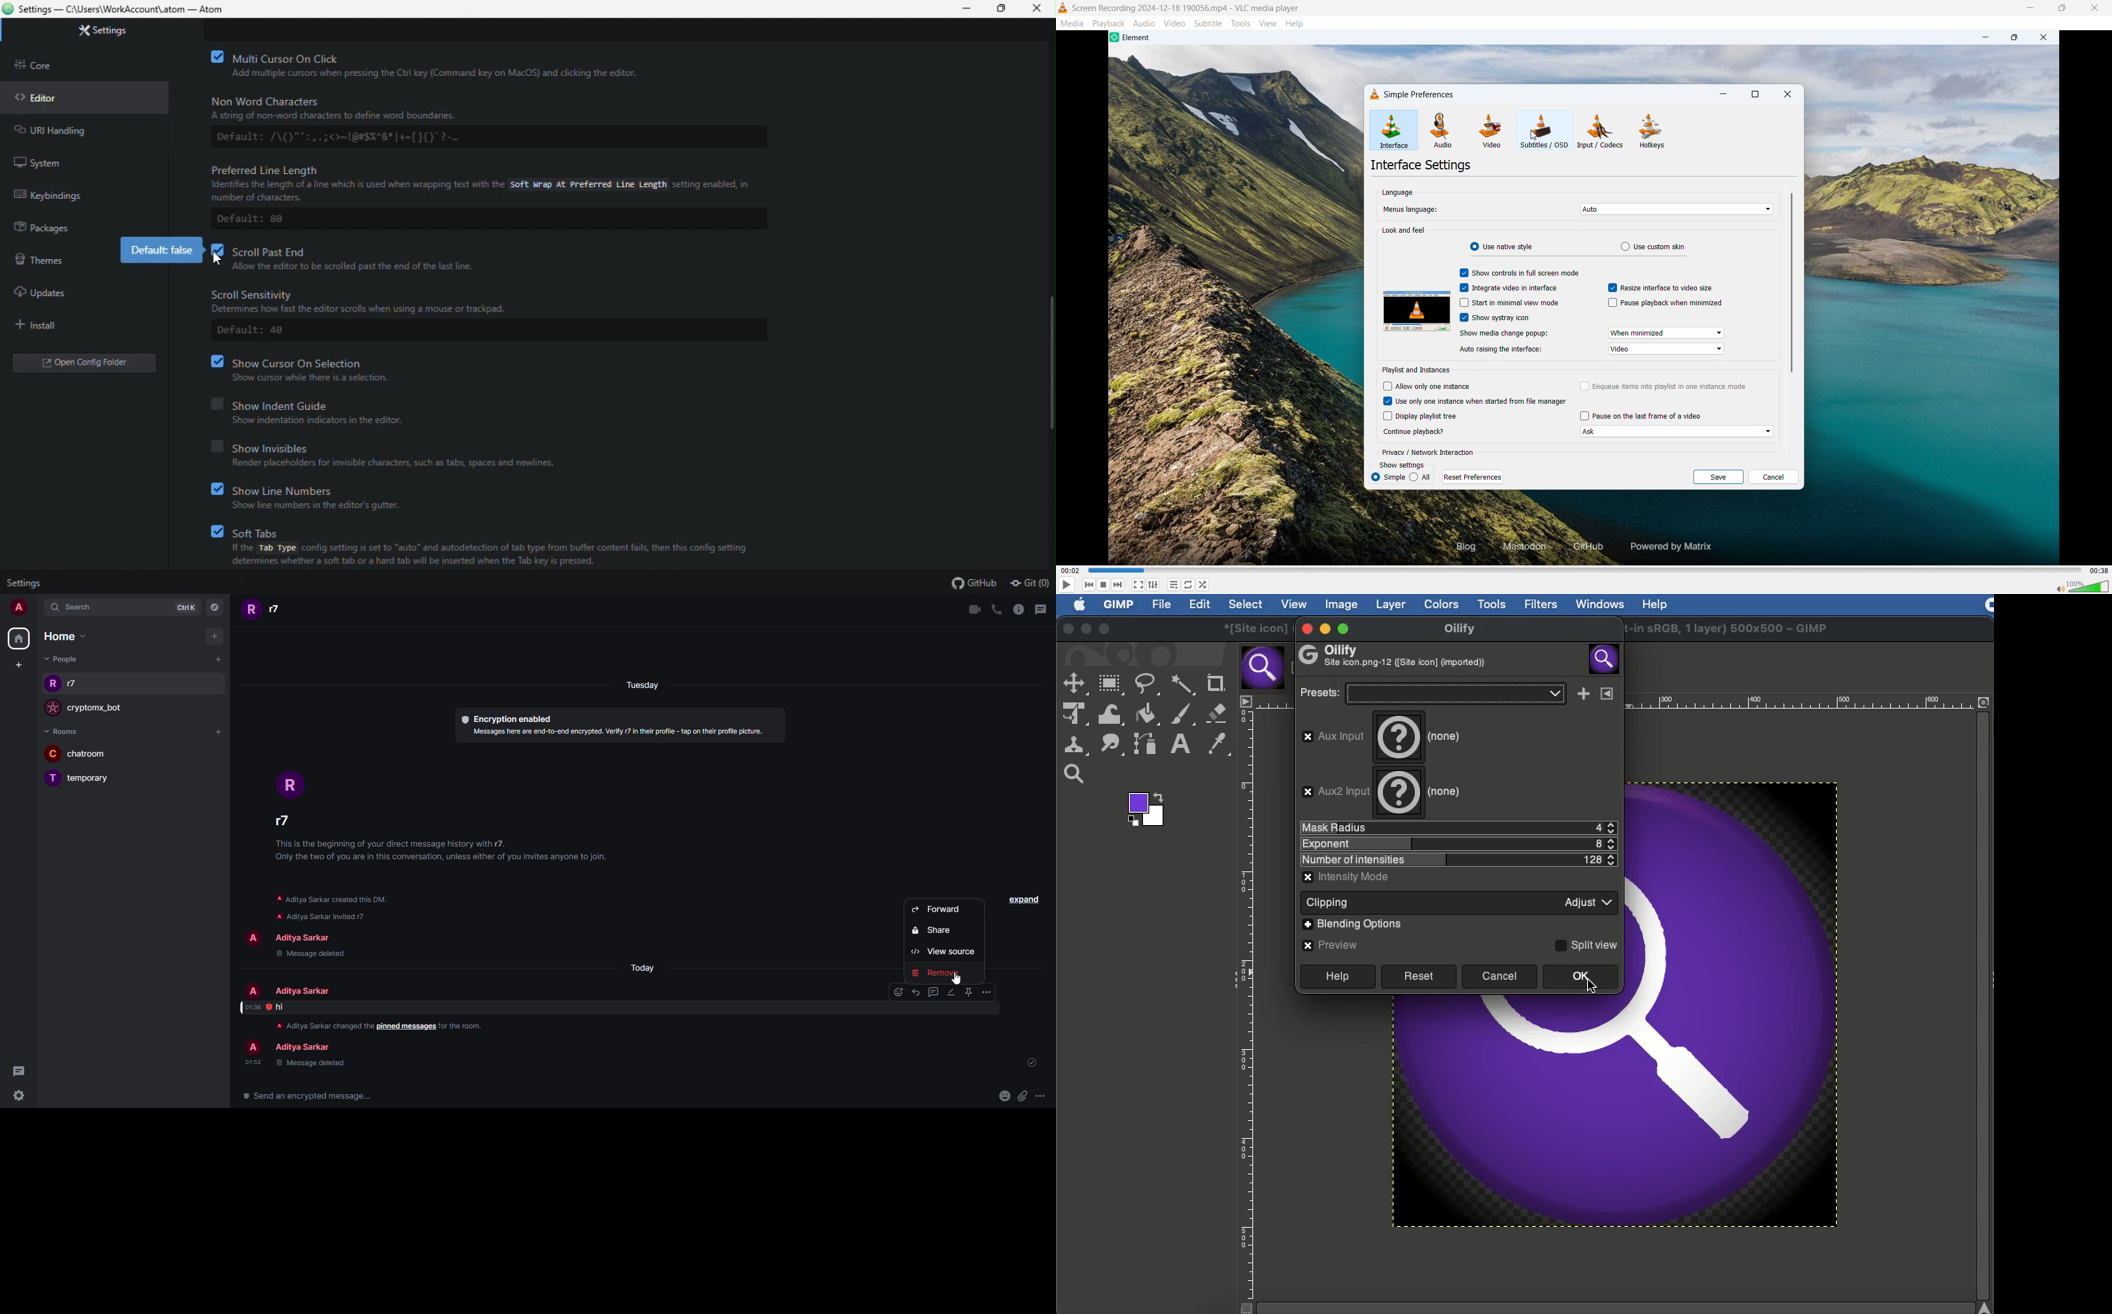 The height and width of the screenshot is (1316, 2128). What do you see at coordinates (1654, 246) in the screenshot?
I see `Use custom skin ` at bounding box center [1654, 246].